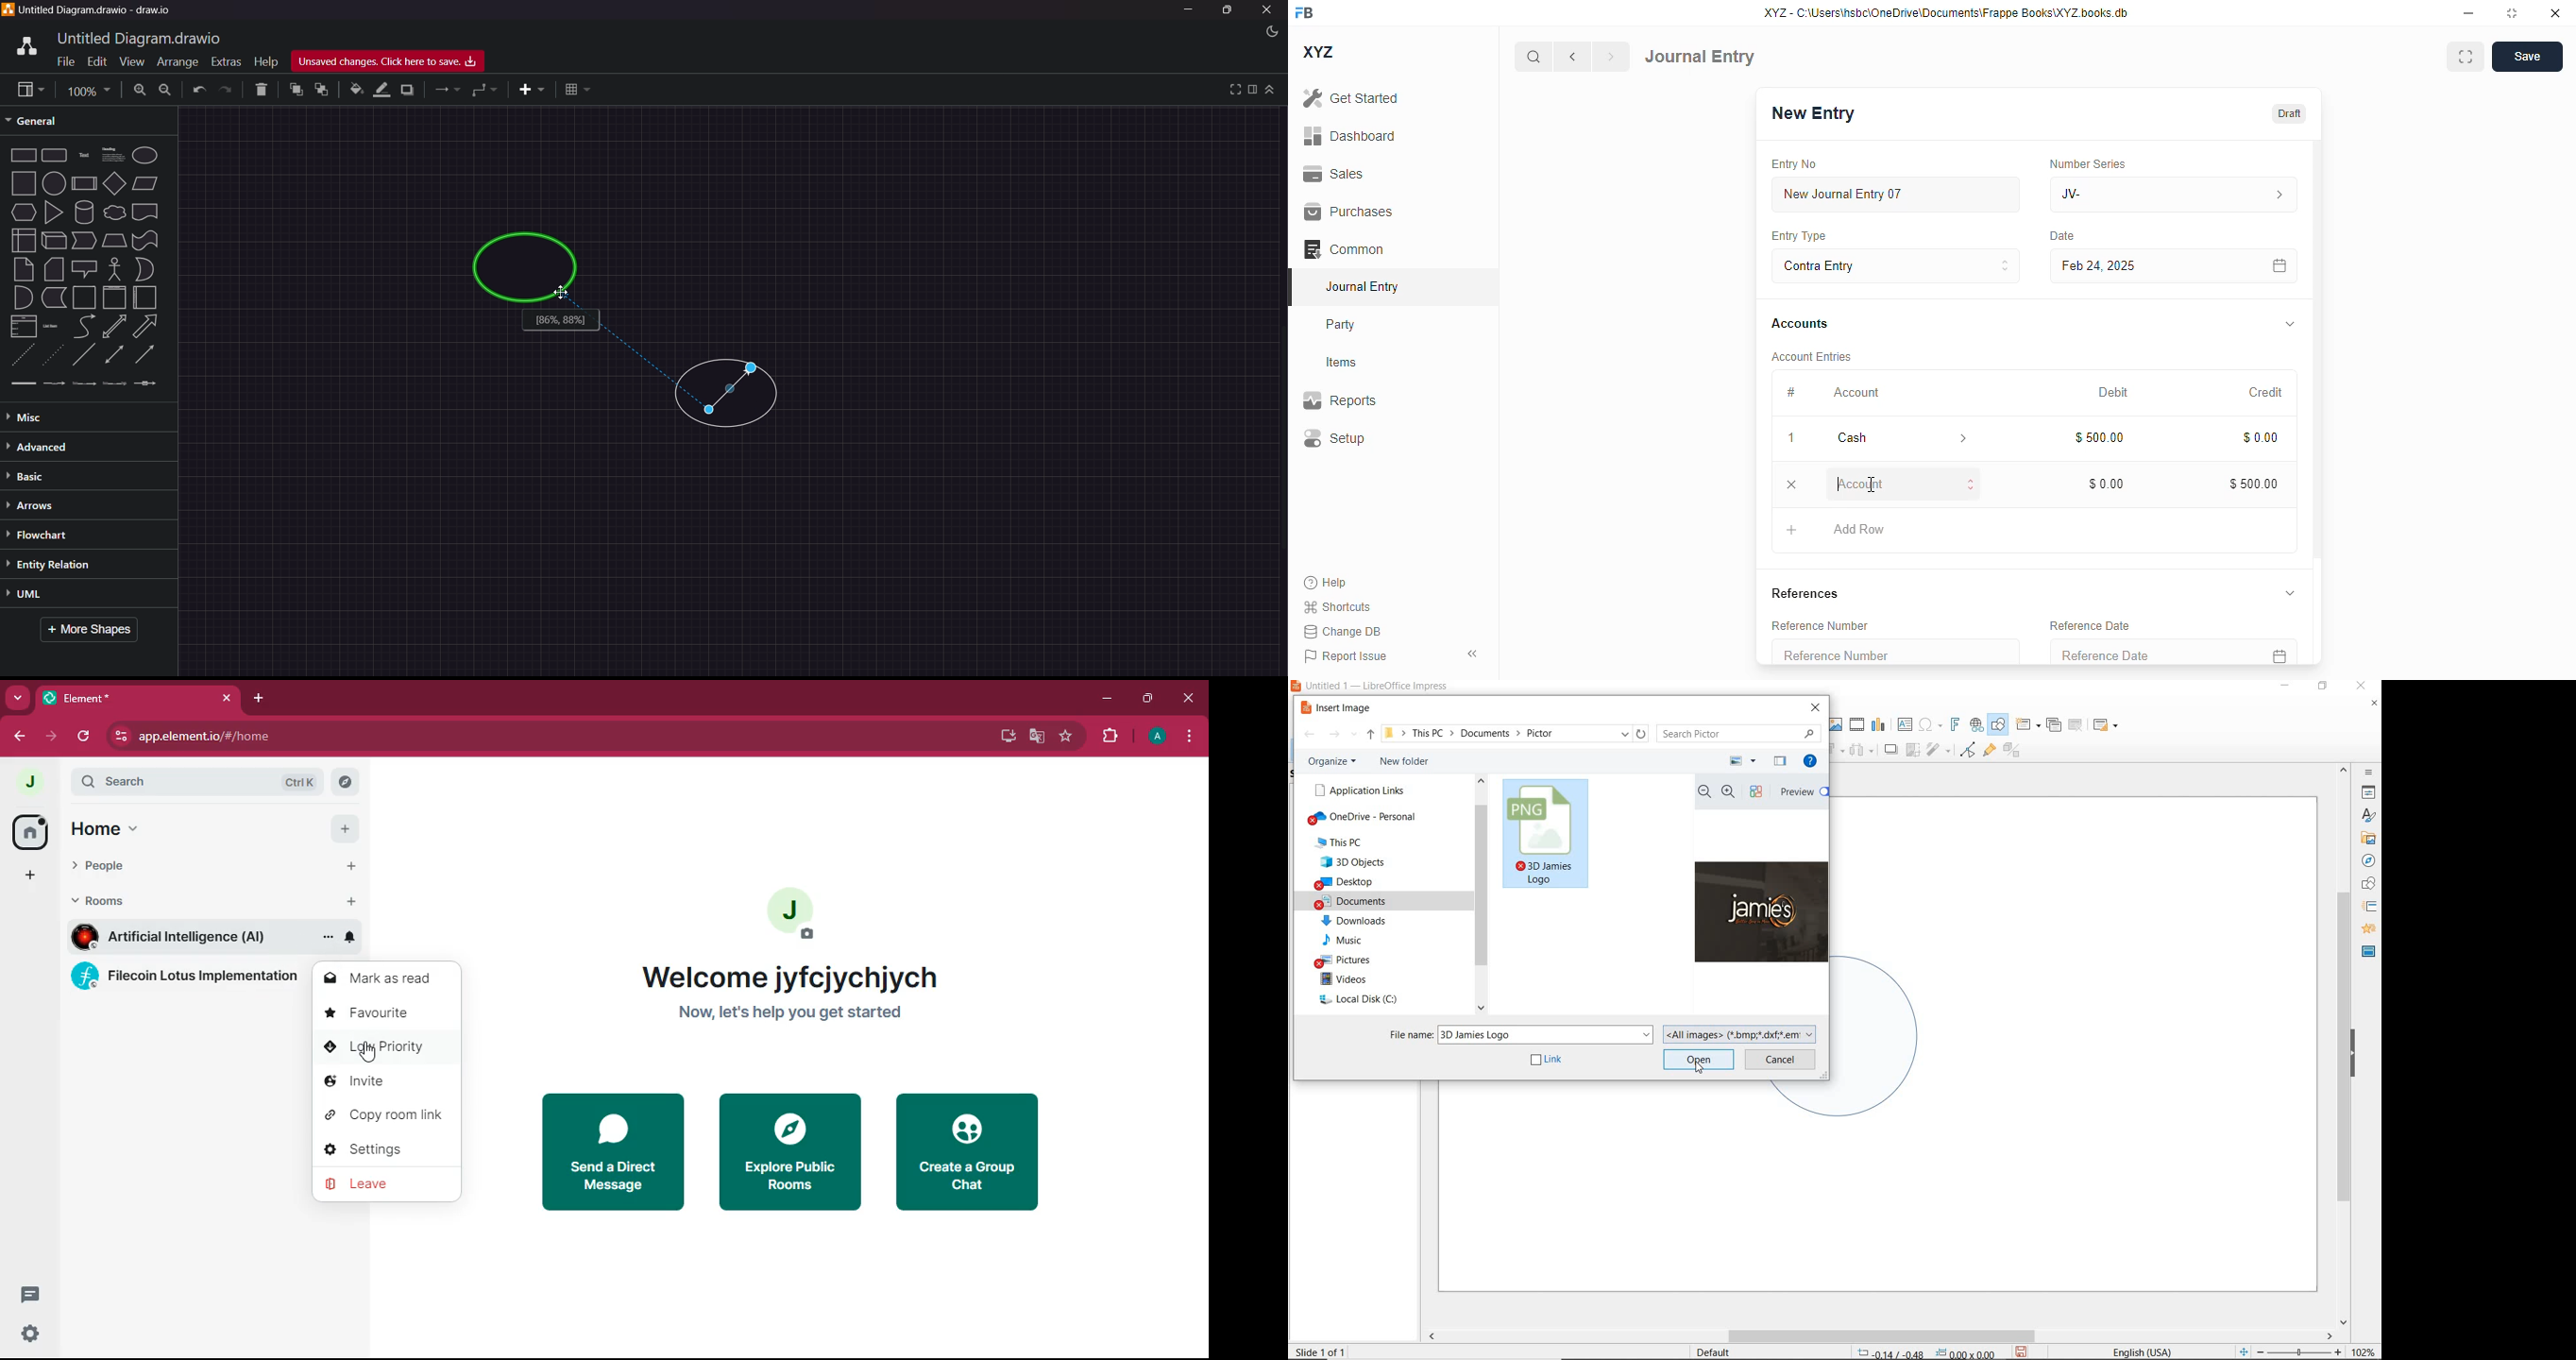 The image size is (2576, 1372). What do you see at coordinates (2114, 392) in the screenshot?
I see `debit` at bounding box center [2114, 392].